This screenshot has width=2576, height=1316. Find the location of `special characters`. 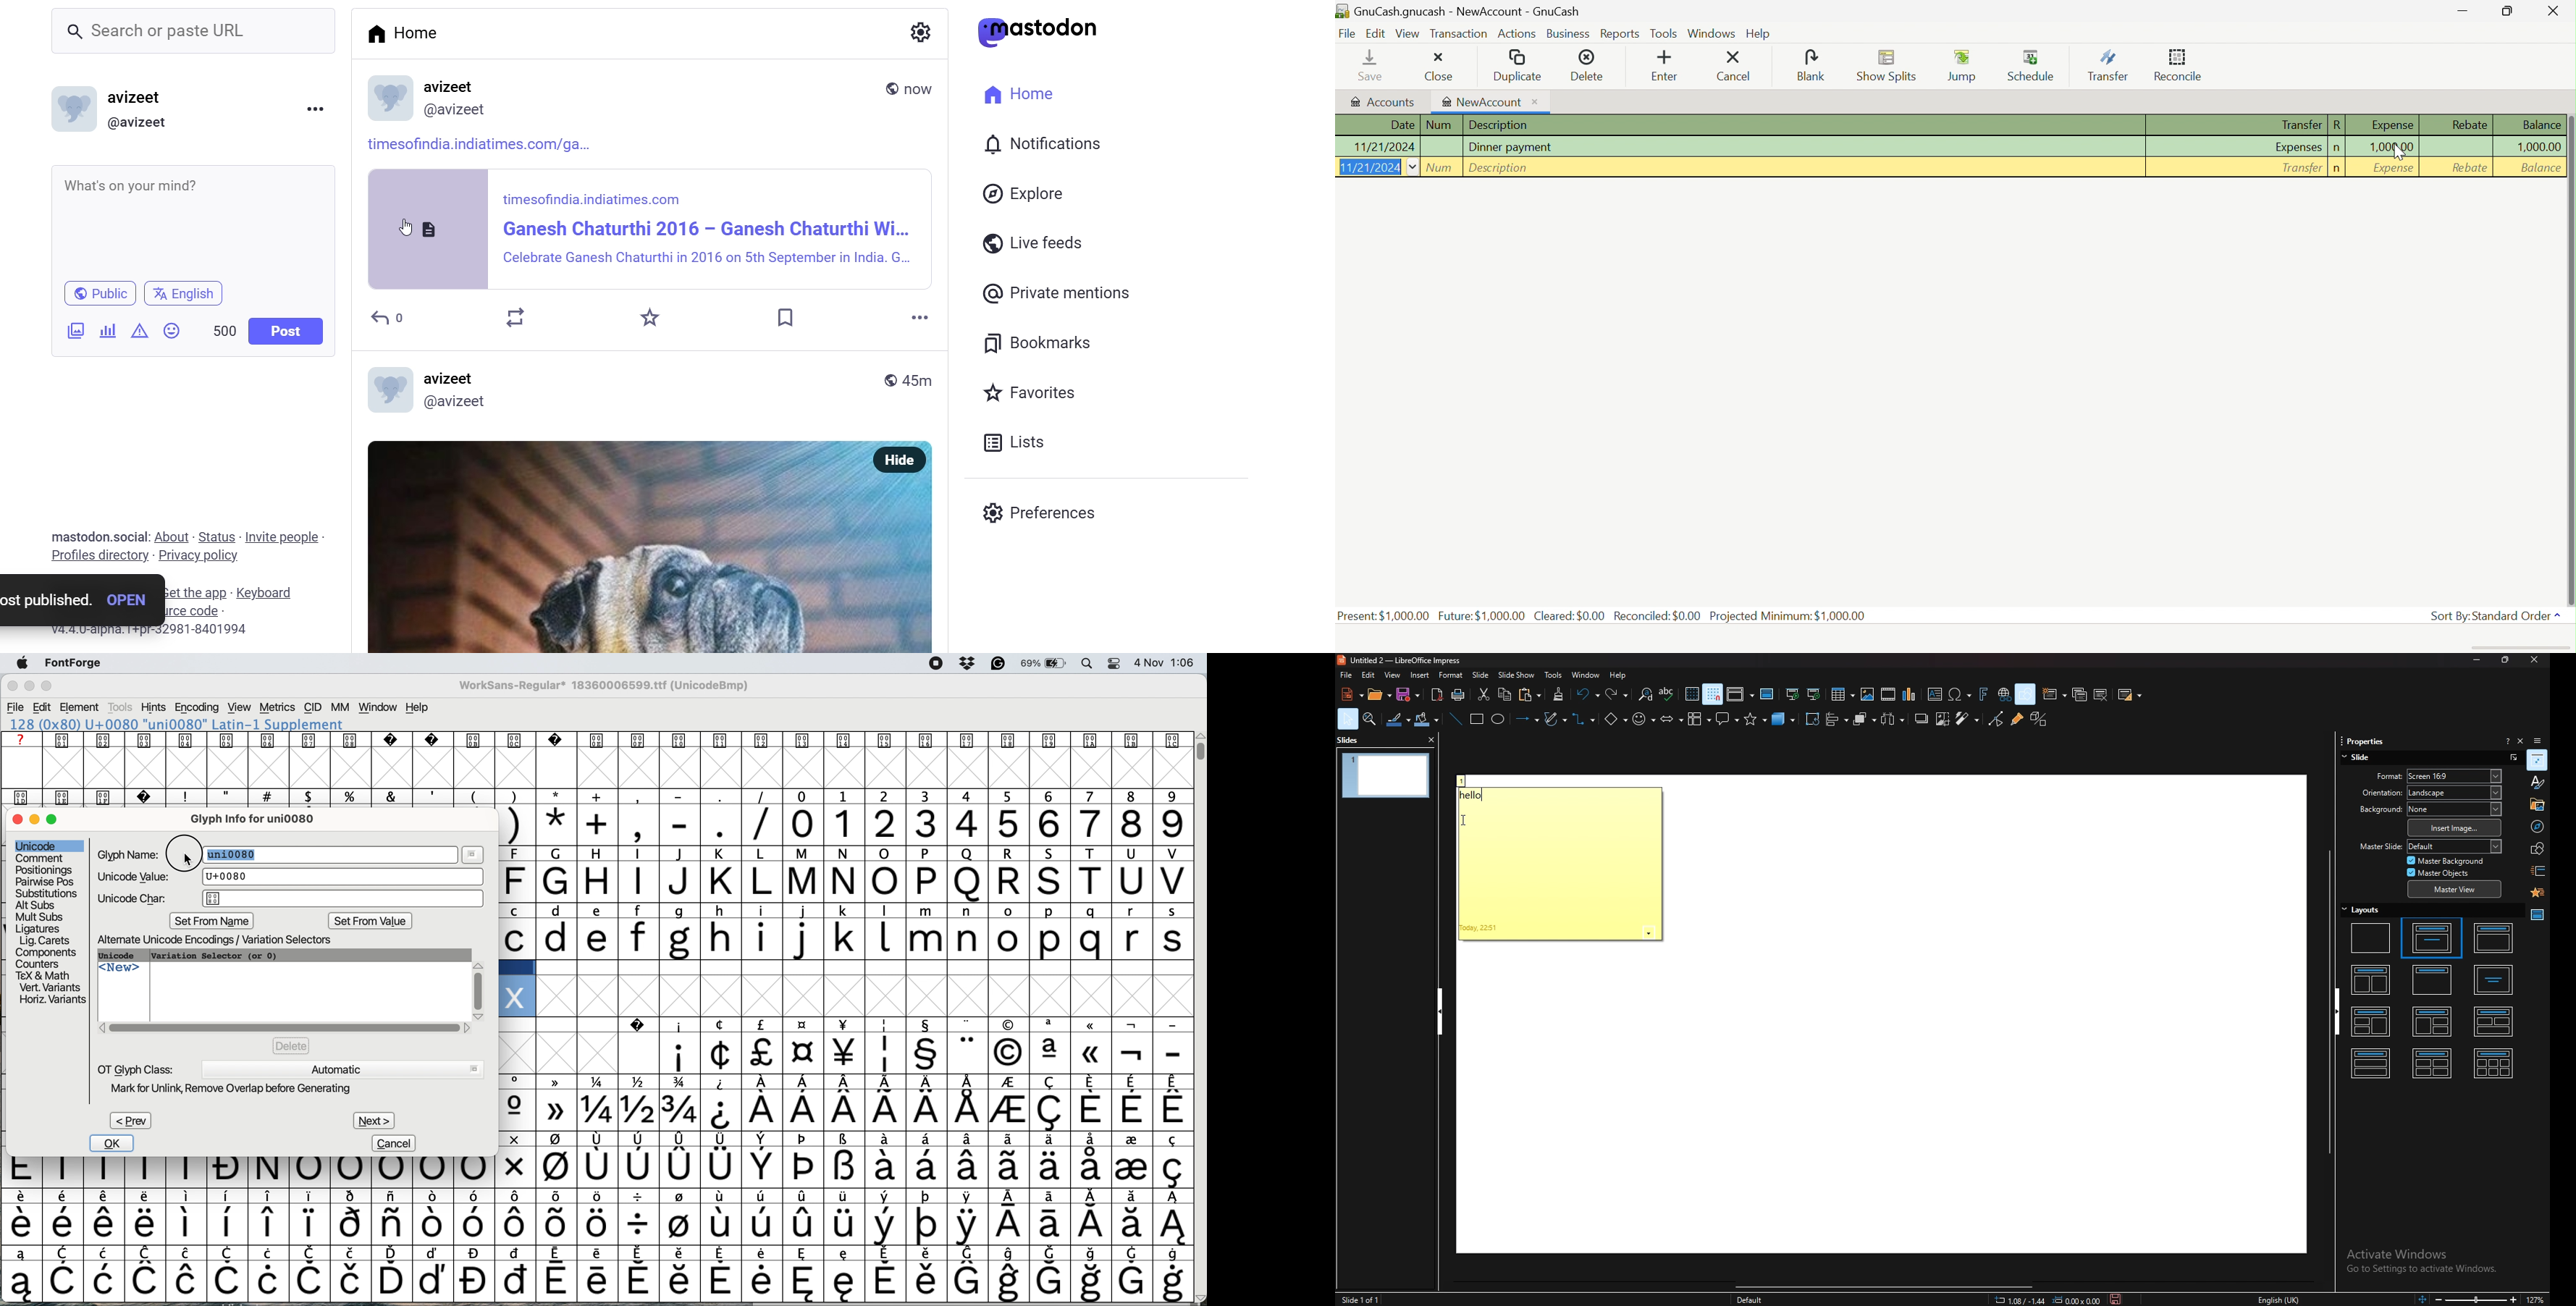

special characters is located at coordinates (594, 1281).